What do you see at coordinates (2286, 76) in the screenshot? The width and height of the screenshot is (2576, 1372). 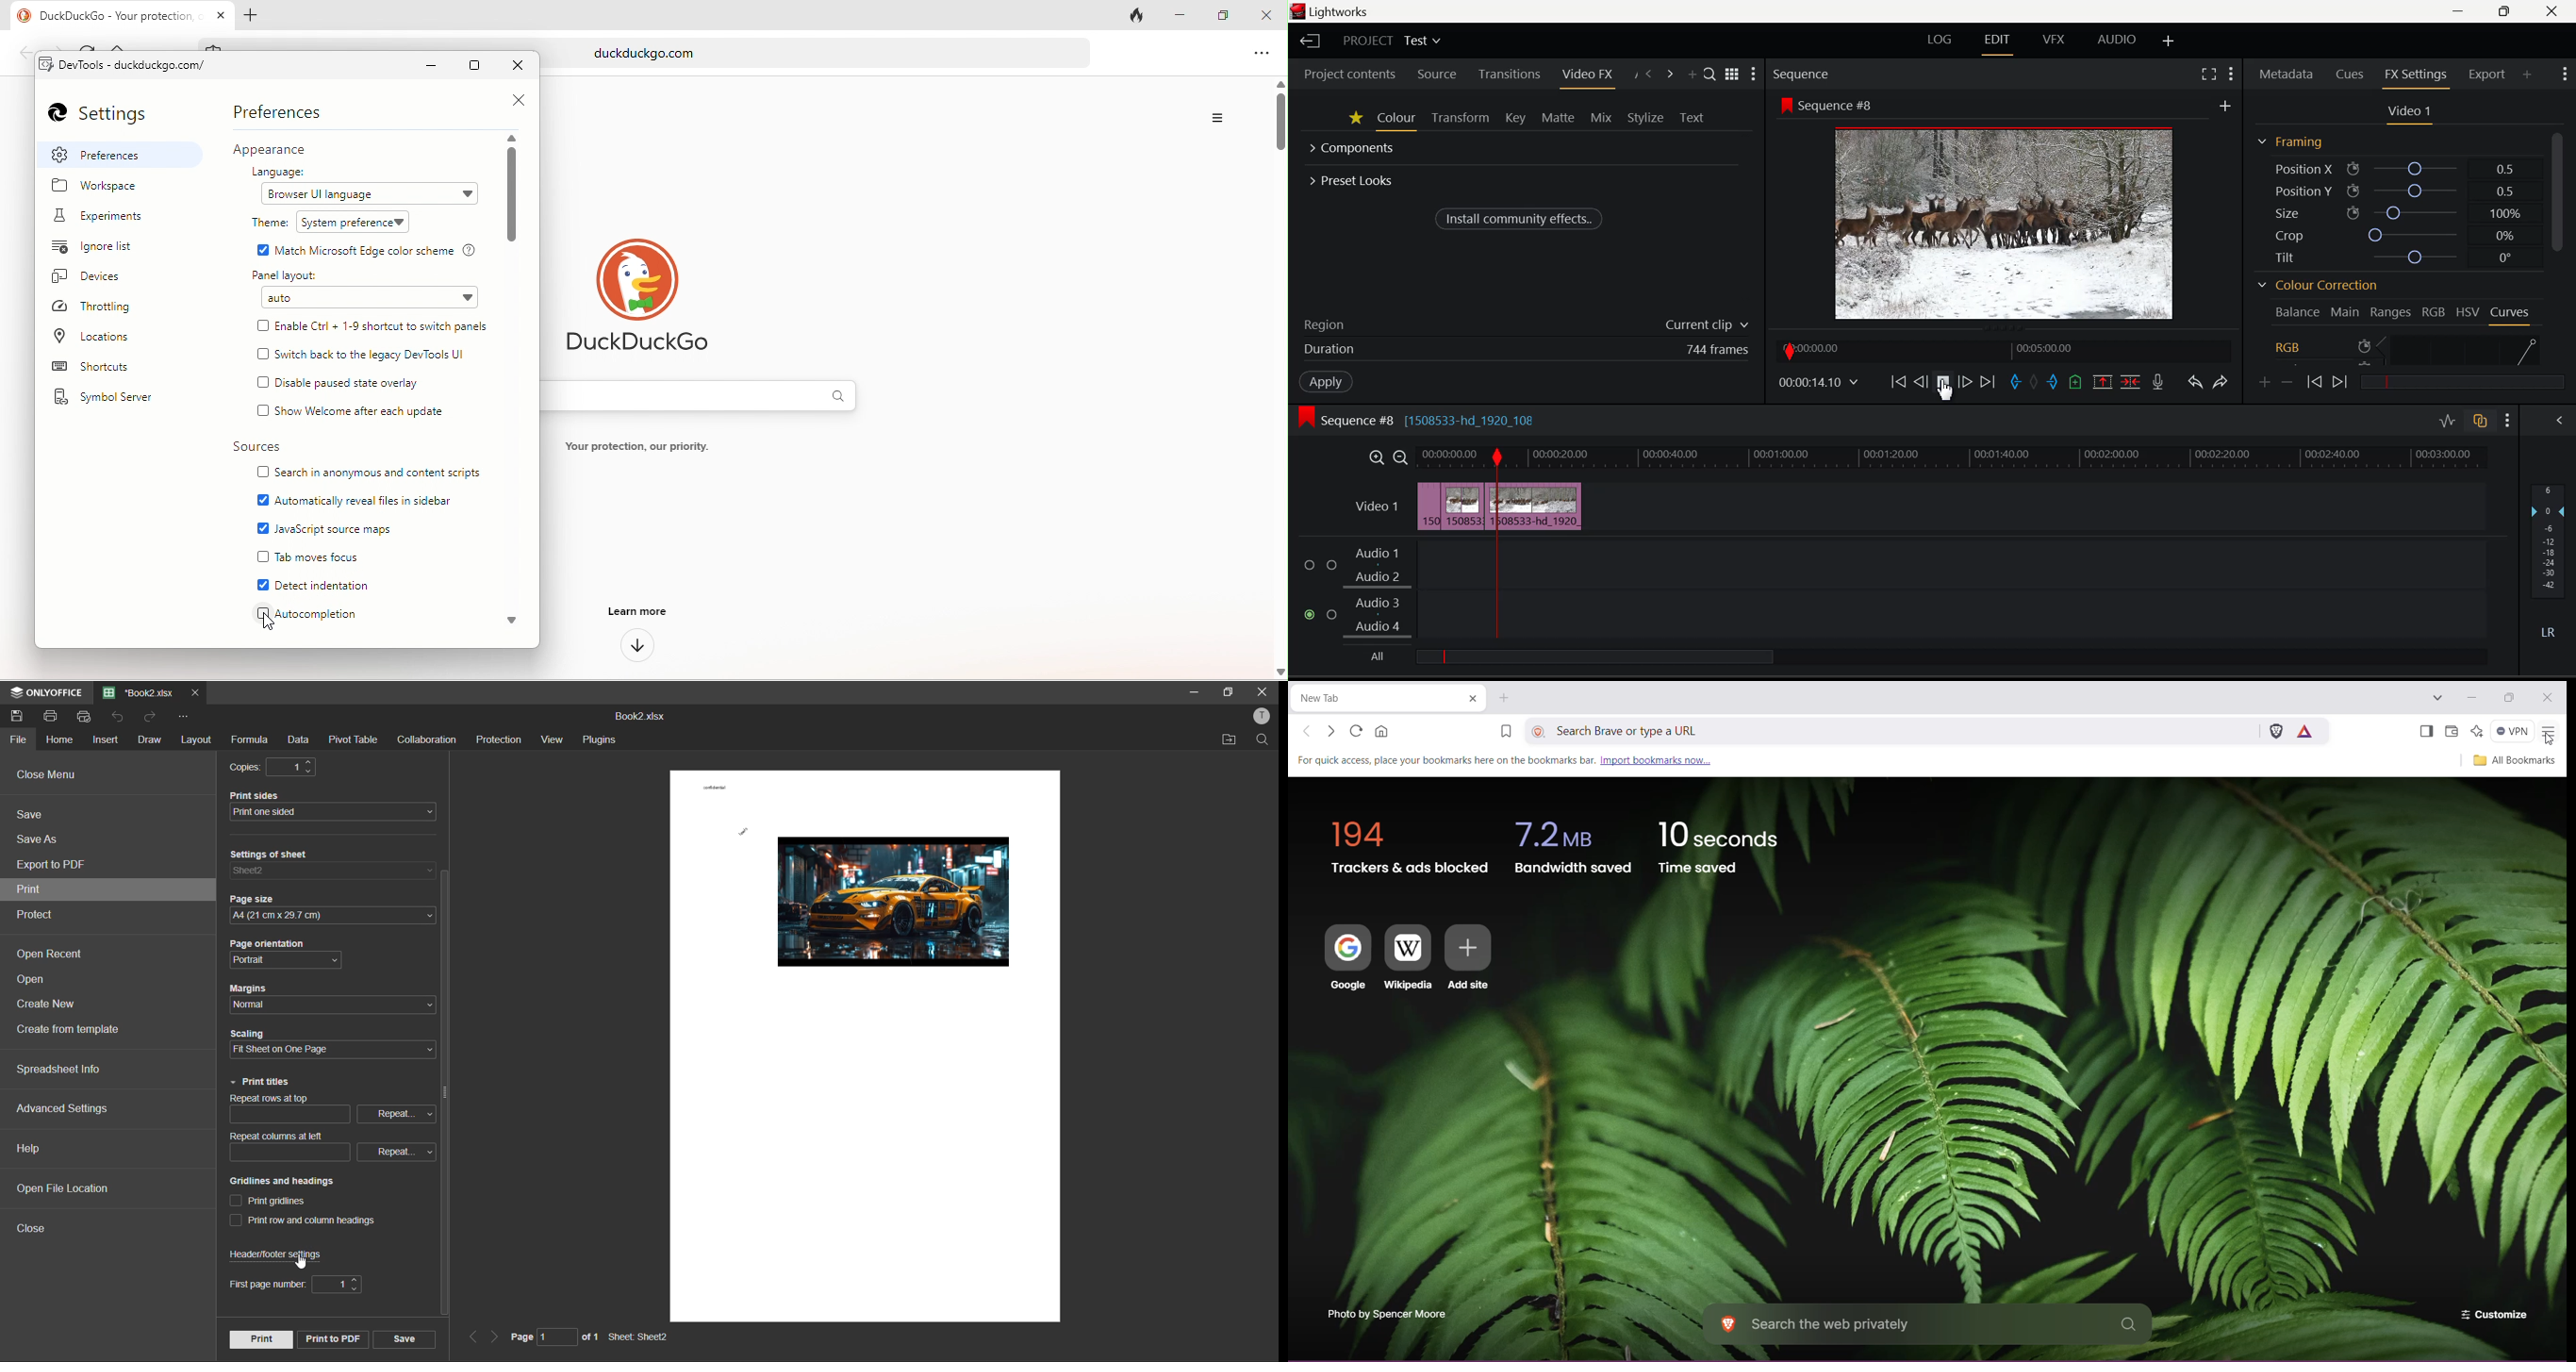 I see `Metadata Tab` at bounding box center [2286, 76].